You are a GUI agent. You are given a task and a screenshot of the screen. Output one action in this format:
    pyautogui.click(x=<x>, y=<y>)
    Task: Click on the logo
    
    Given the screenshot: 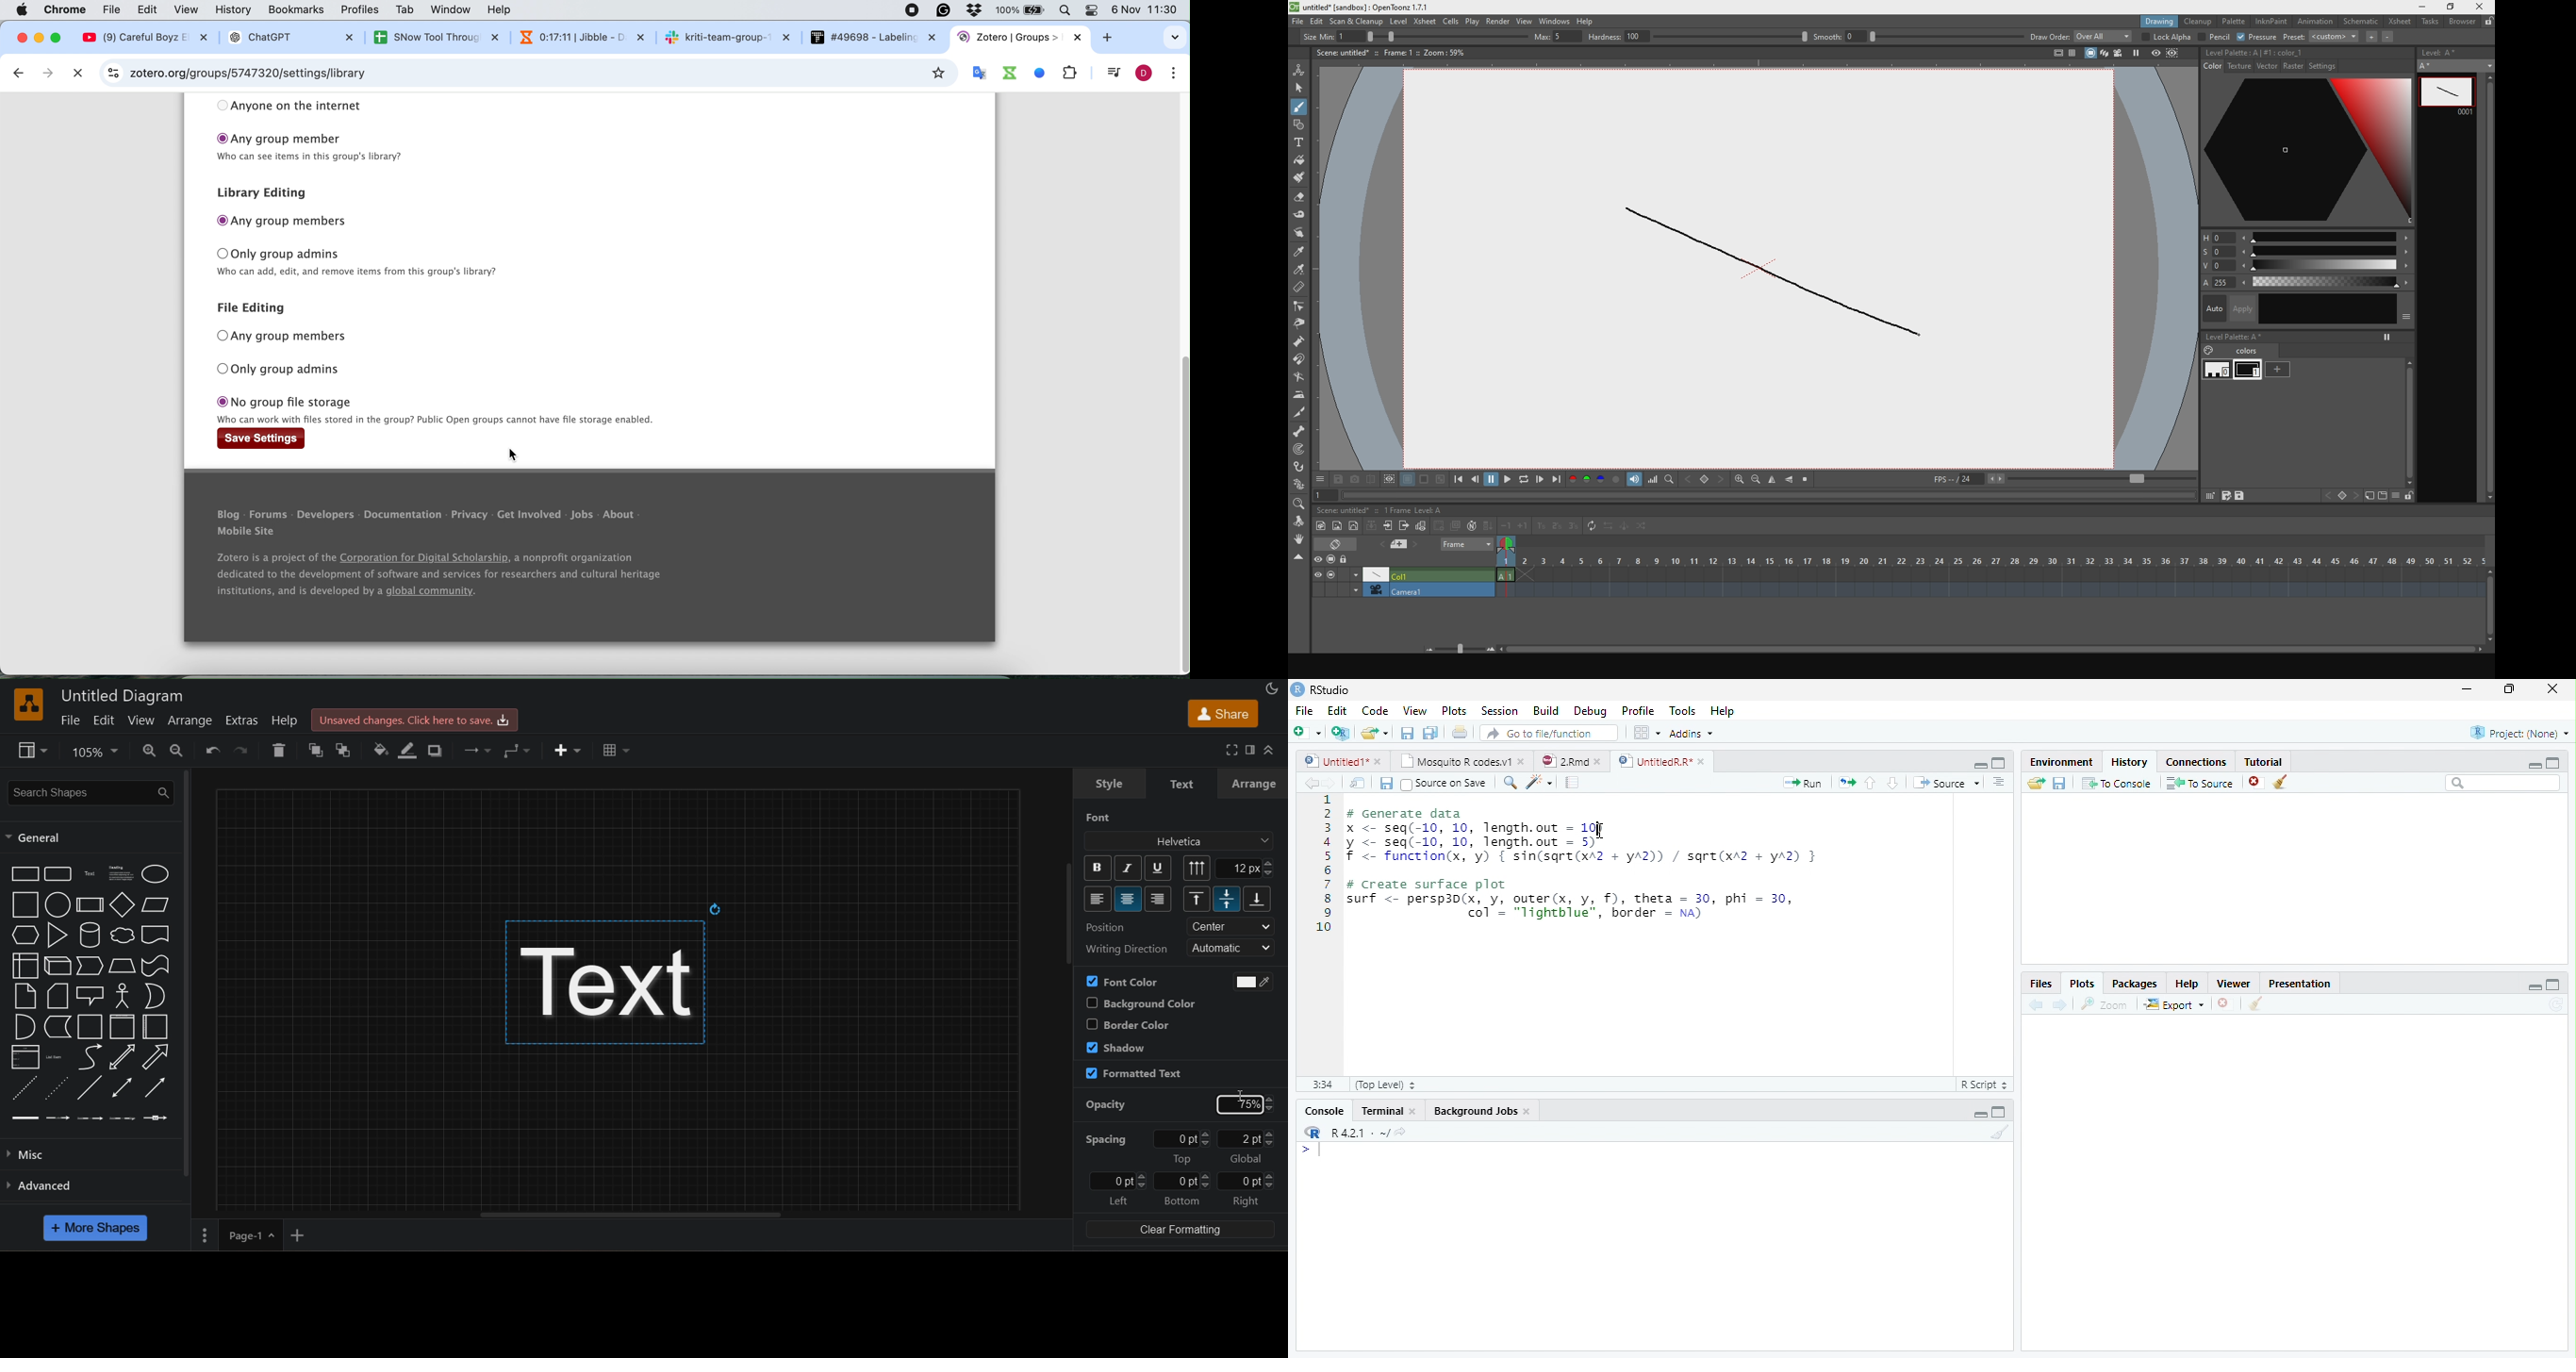 What is the action you would take?
    pyautogui.click(x=30, y=704)
    